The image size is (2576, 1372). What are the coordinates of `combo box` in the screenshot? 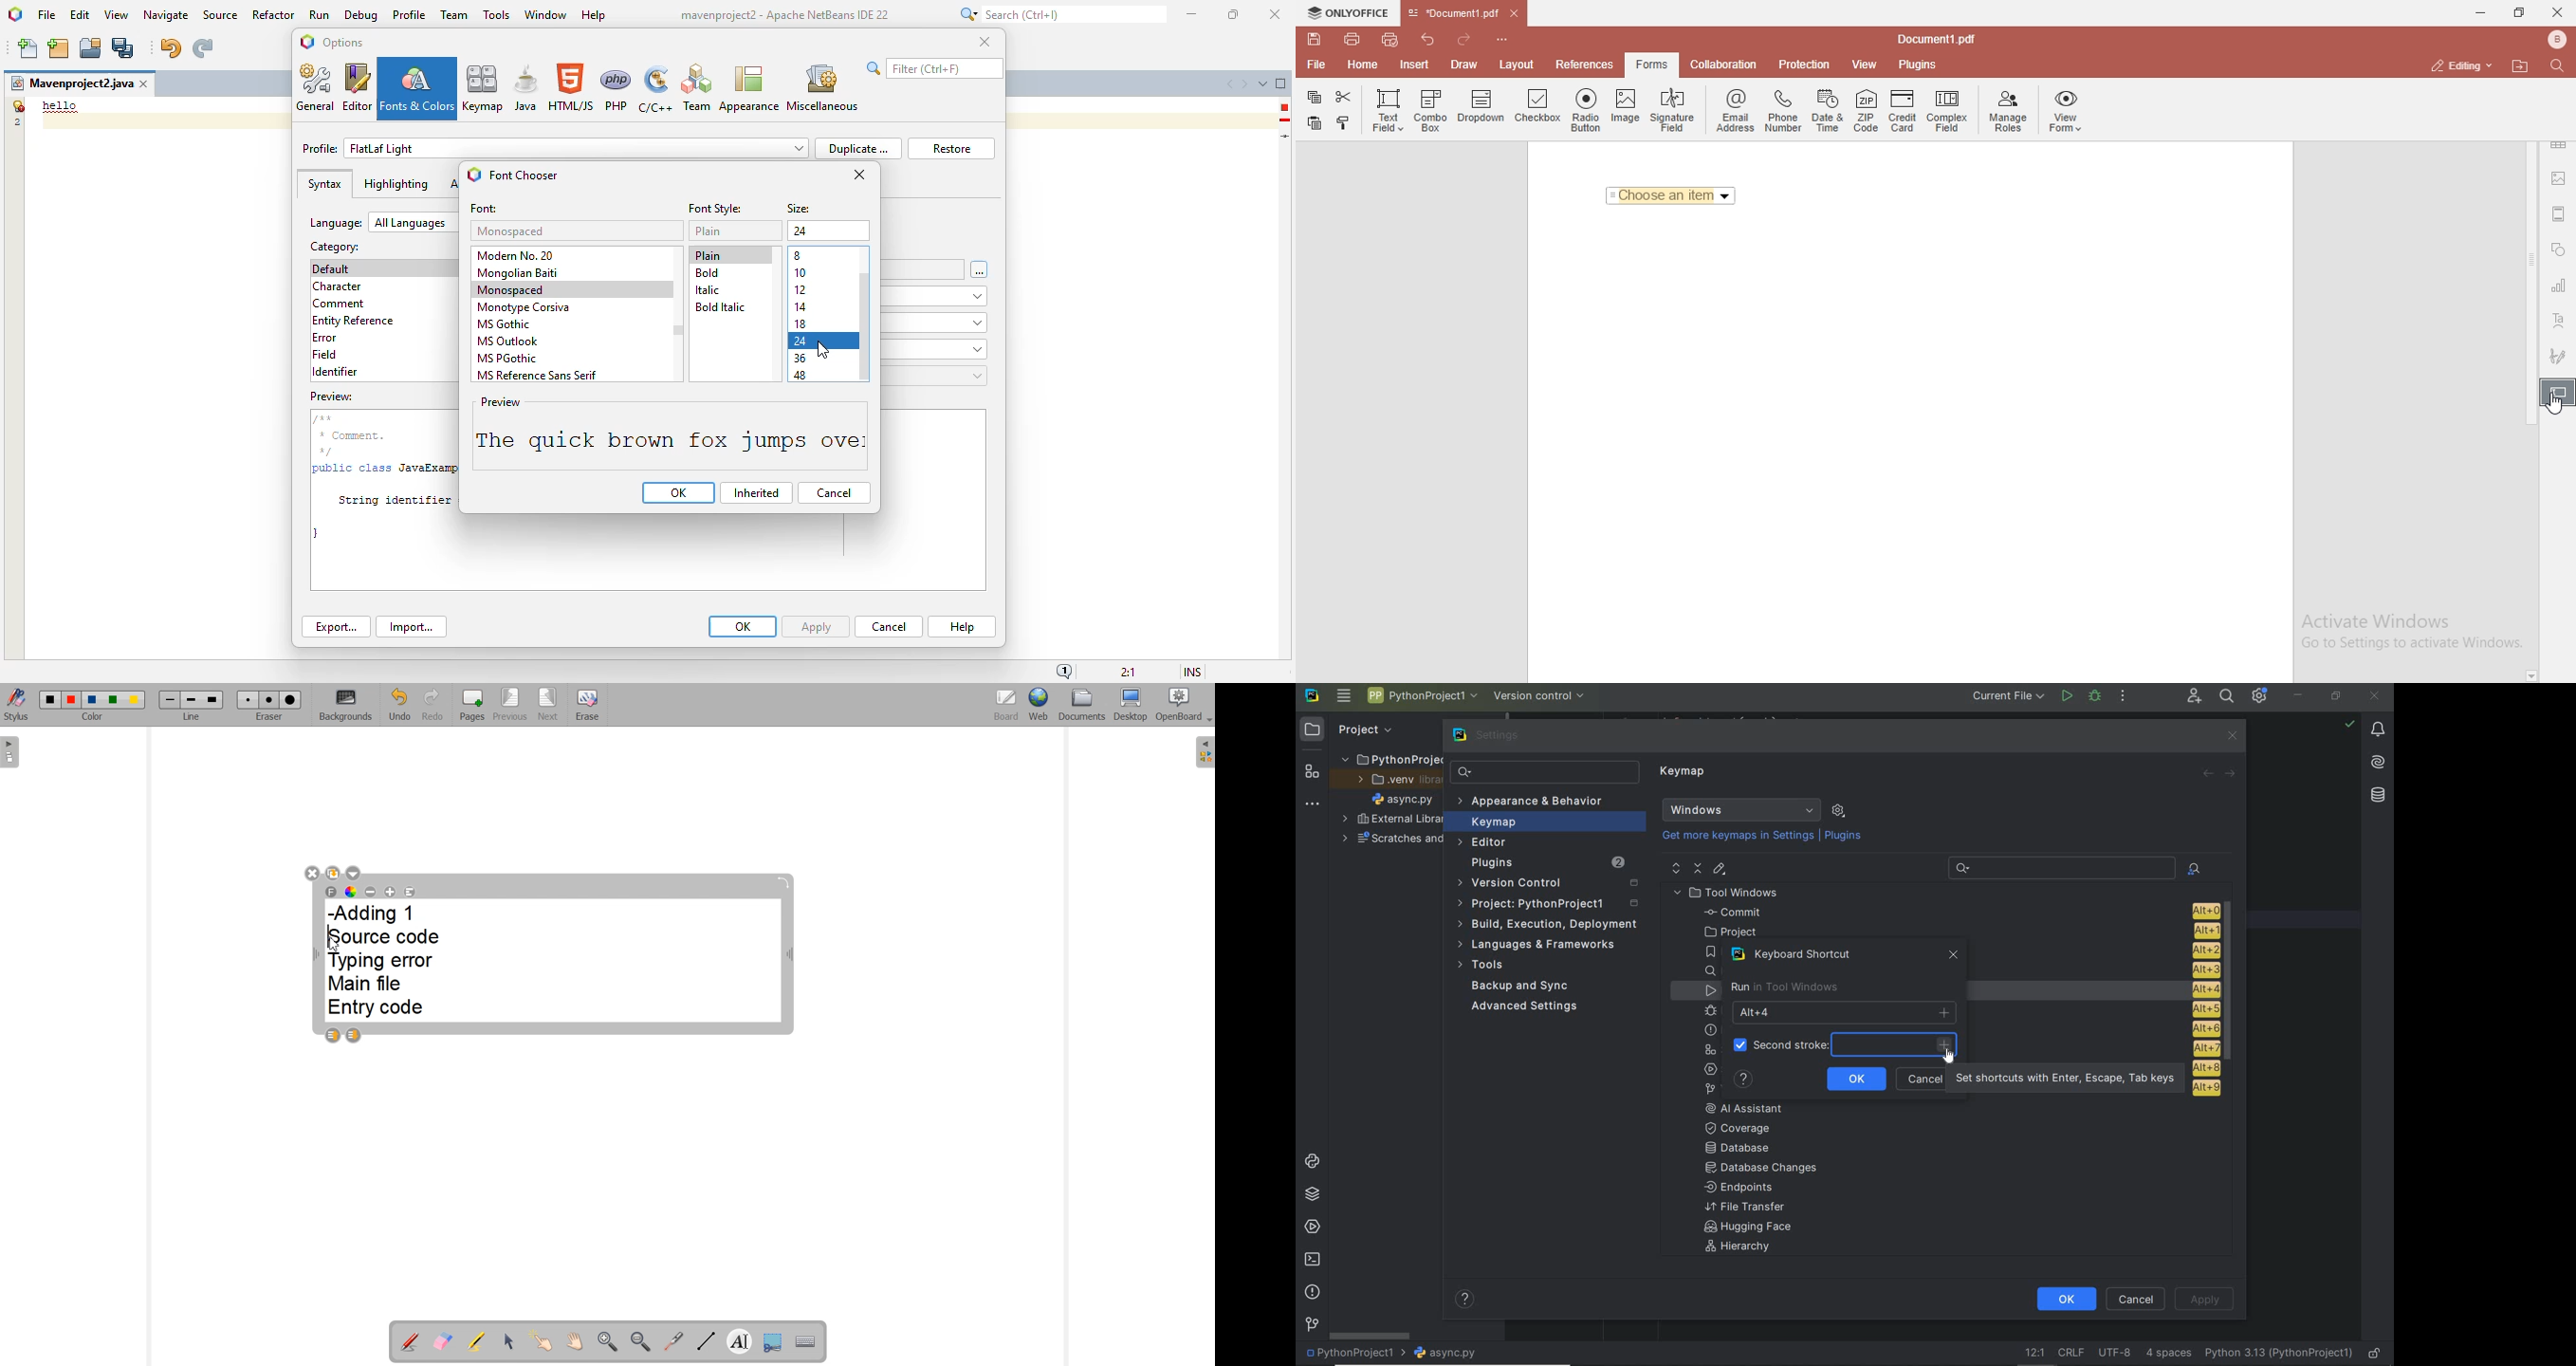 It's located at (1431, 111).